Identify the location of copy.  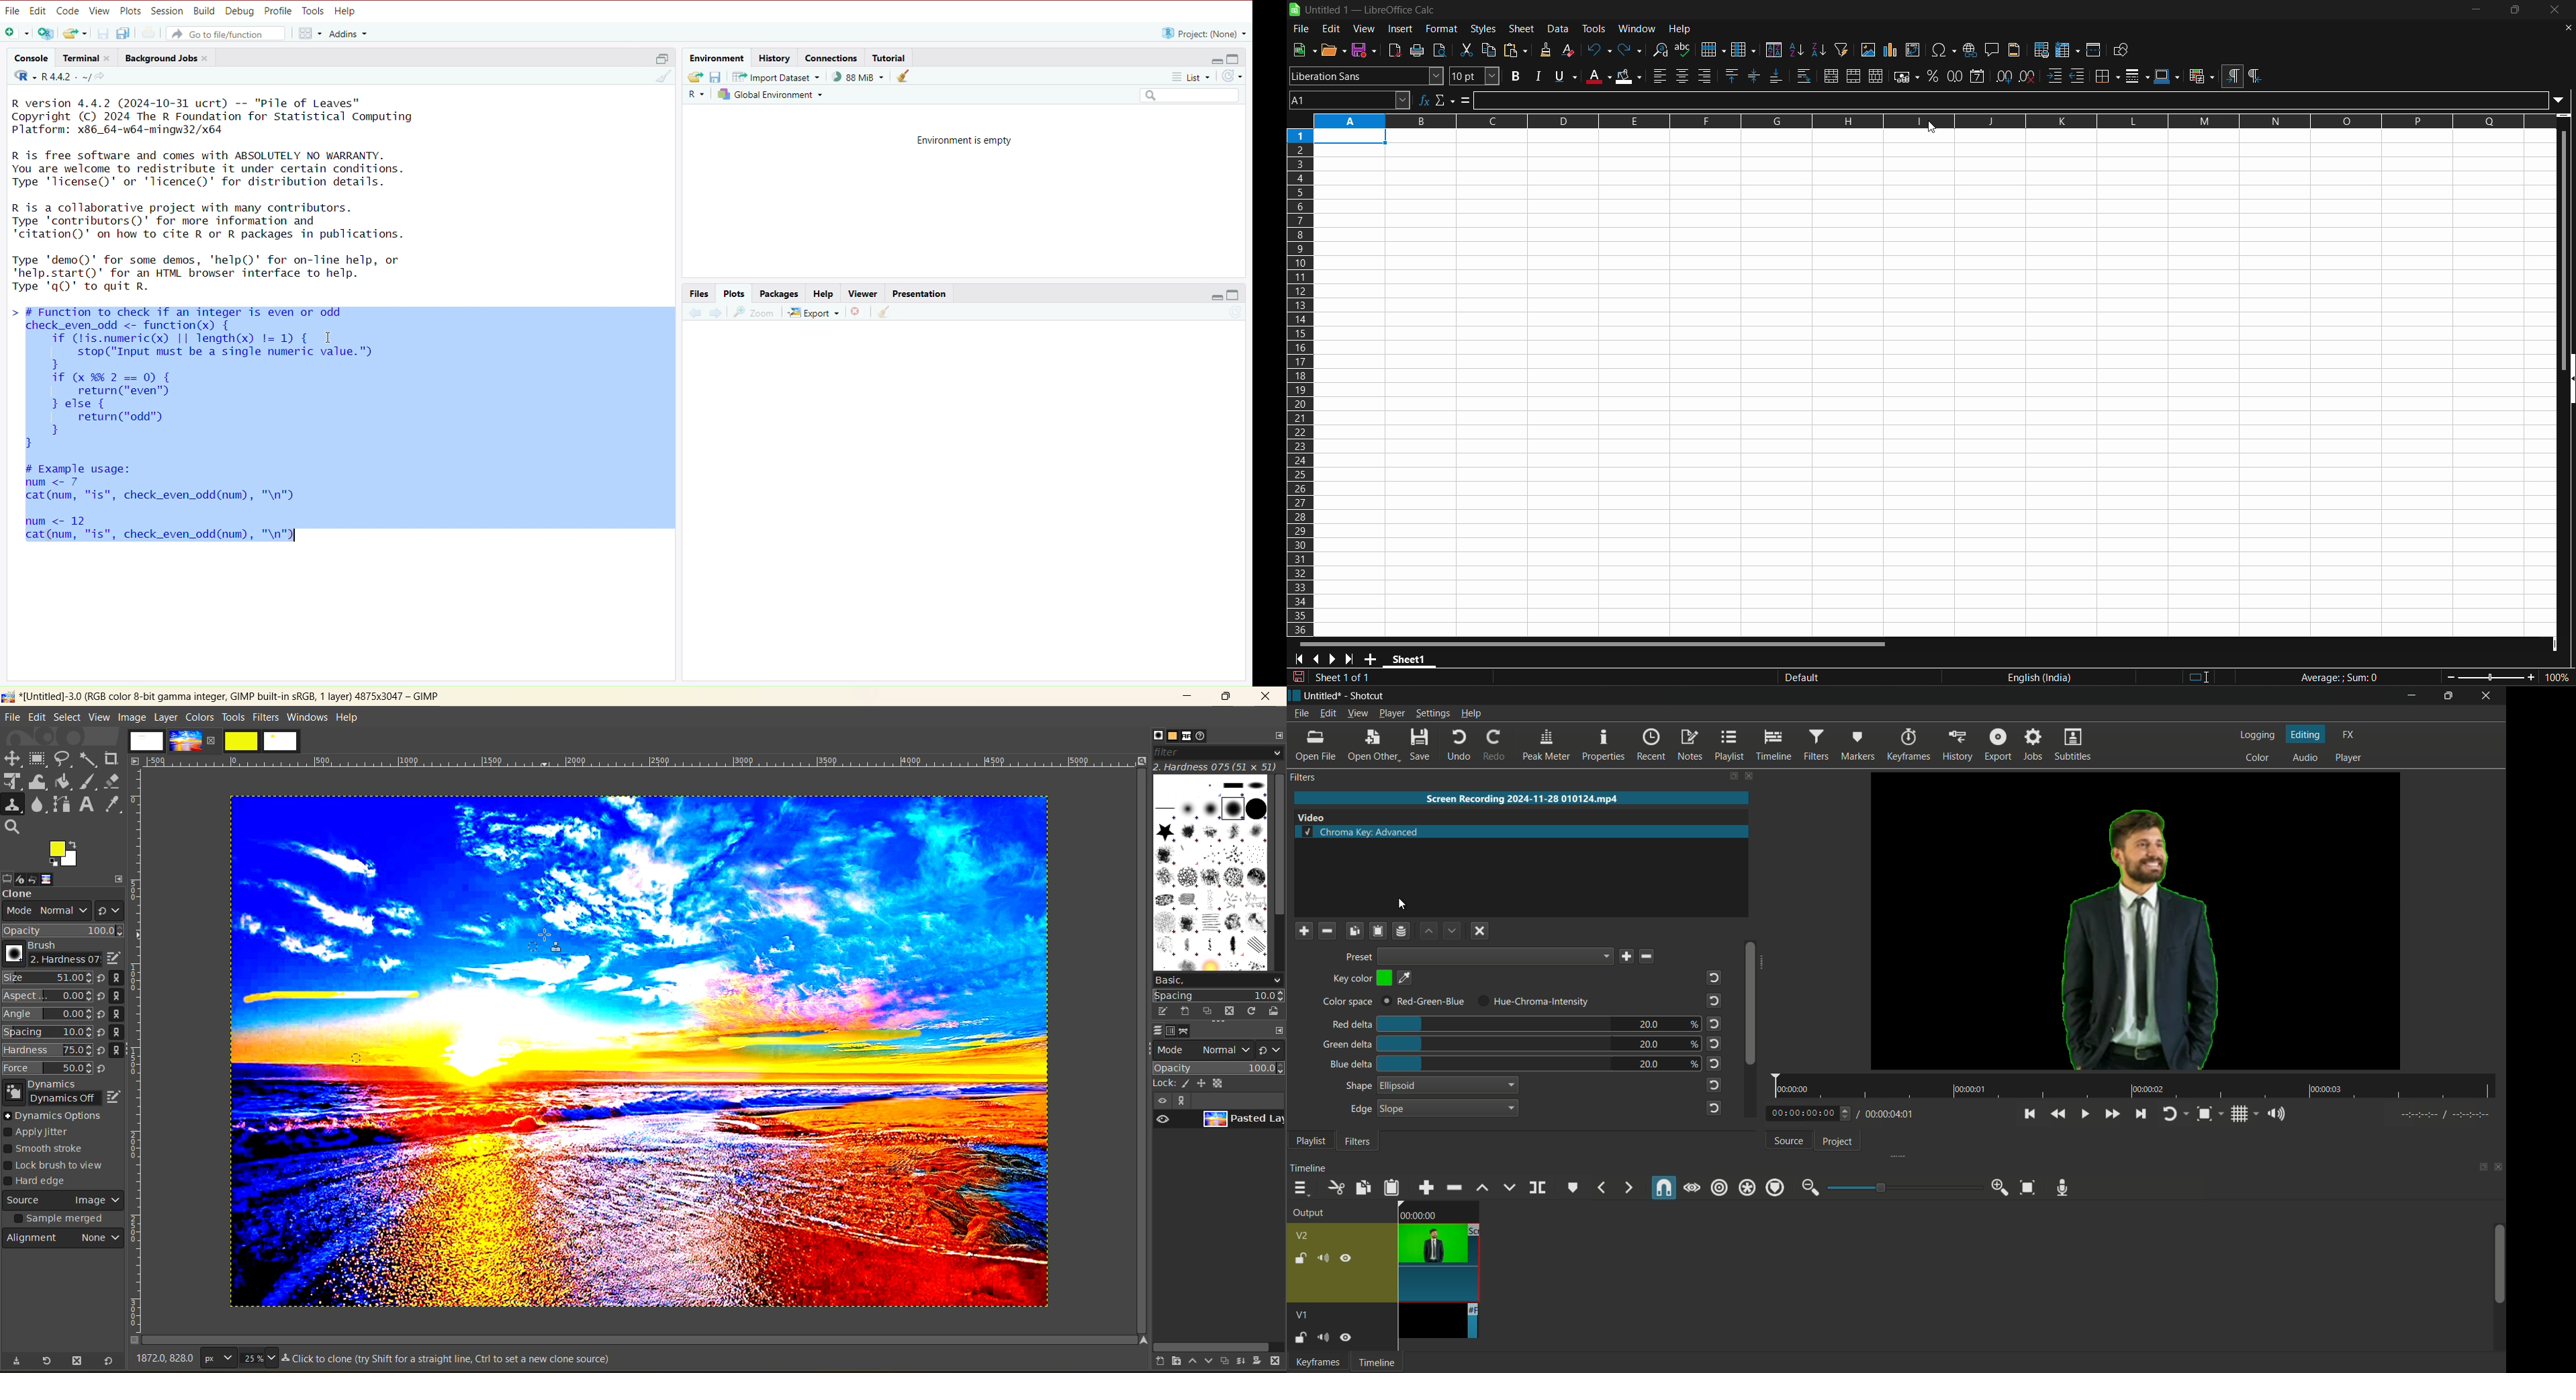
(1362, 1187).